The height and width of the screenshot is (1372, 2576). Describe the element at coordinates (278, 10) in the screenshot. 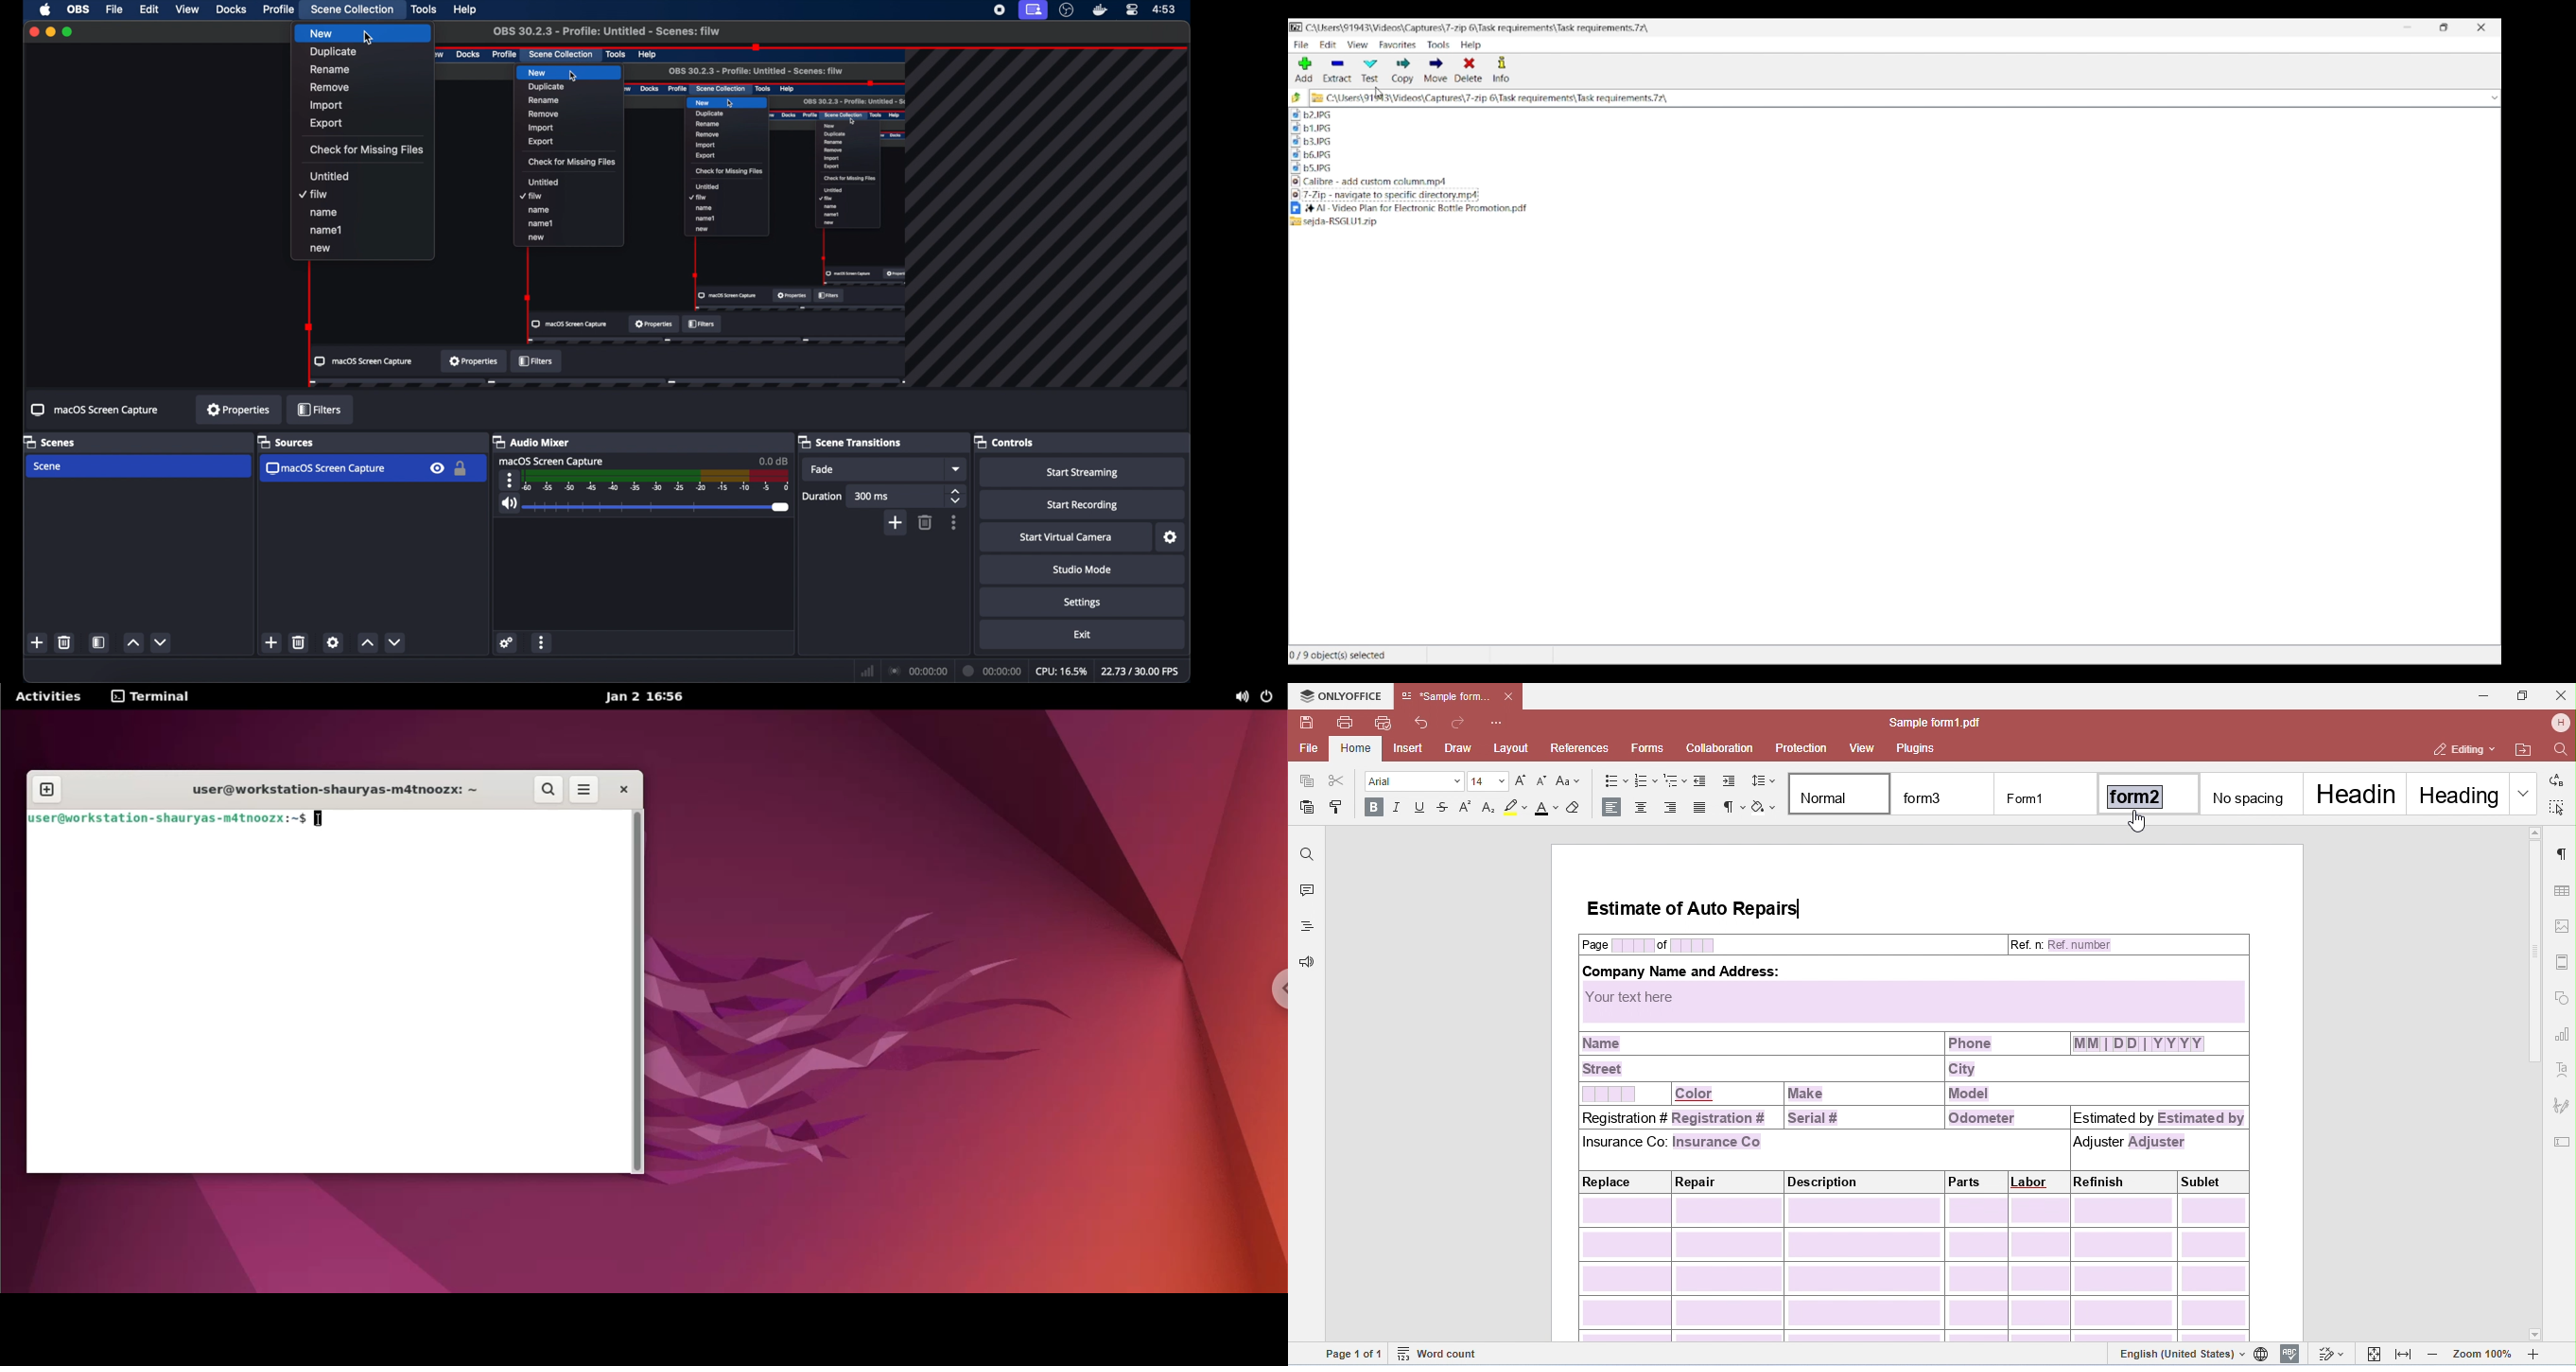

I see `profile` at that location.